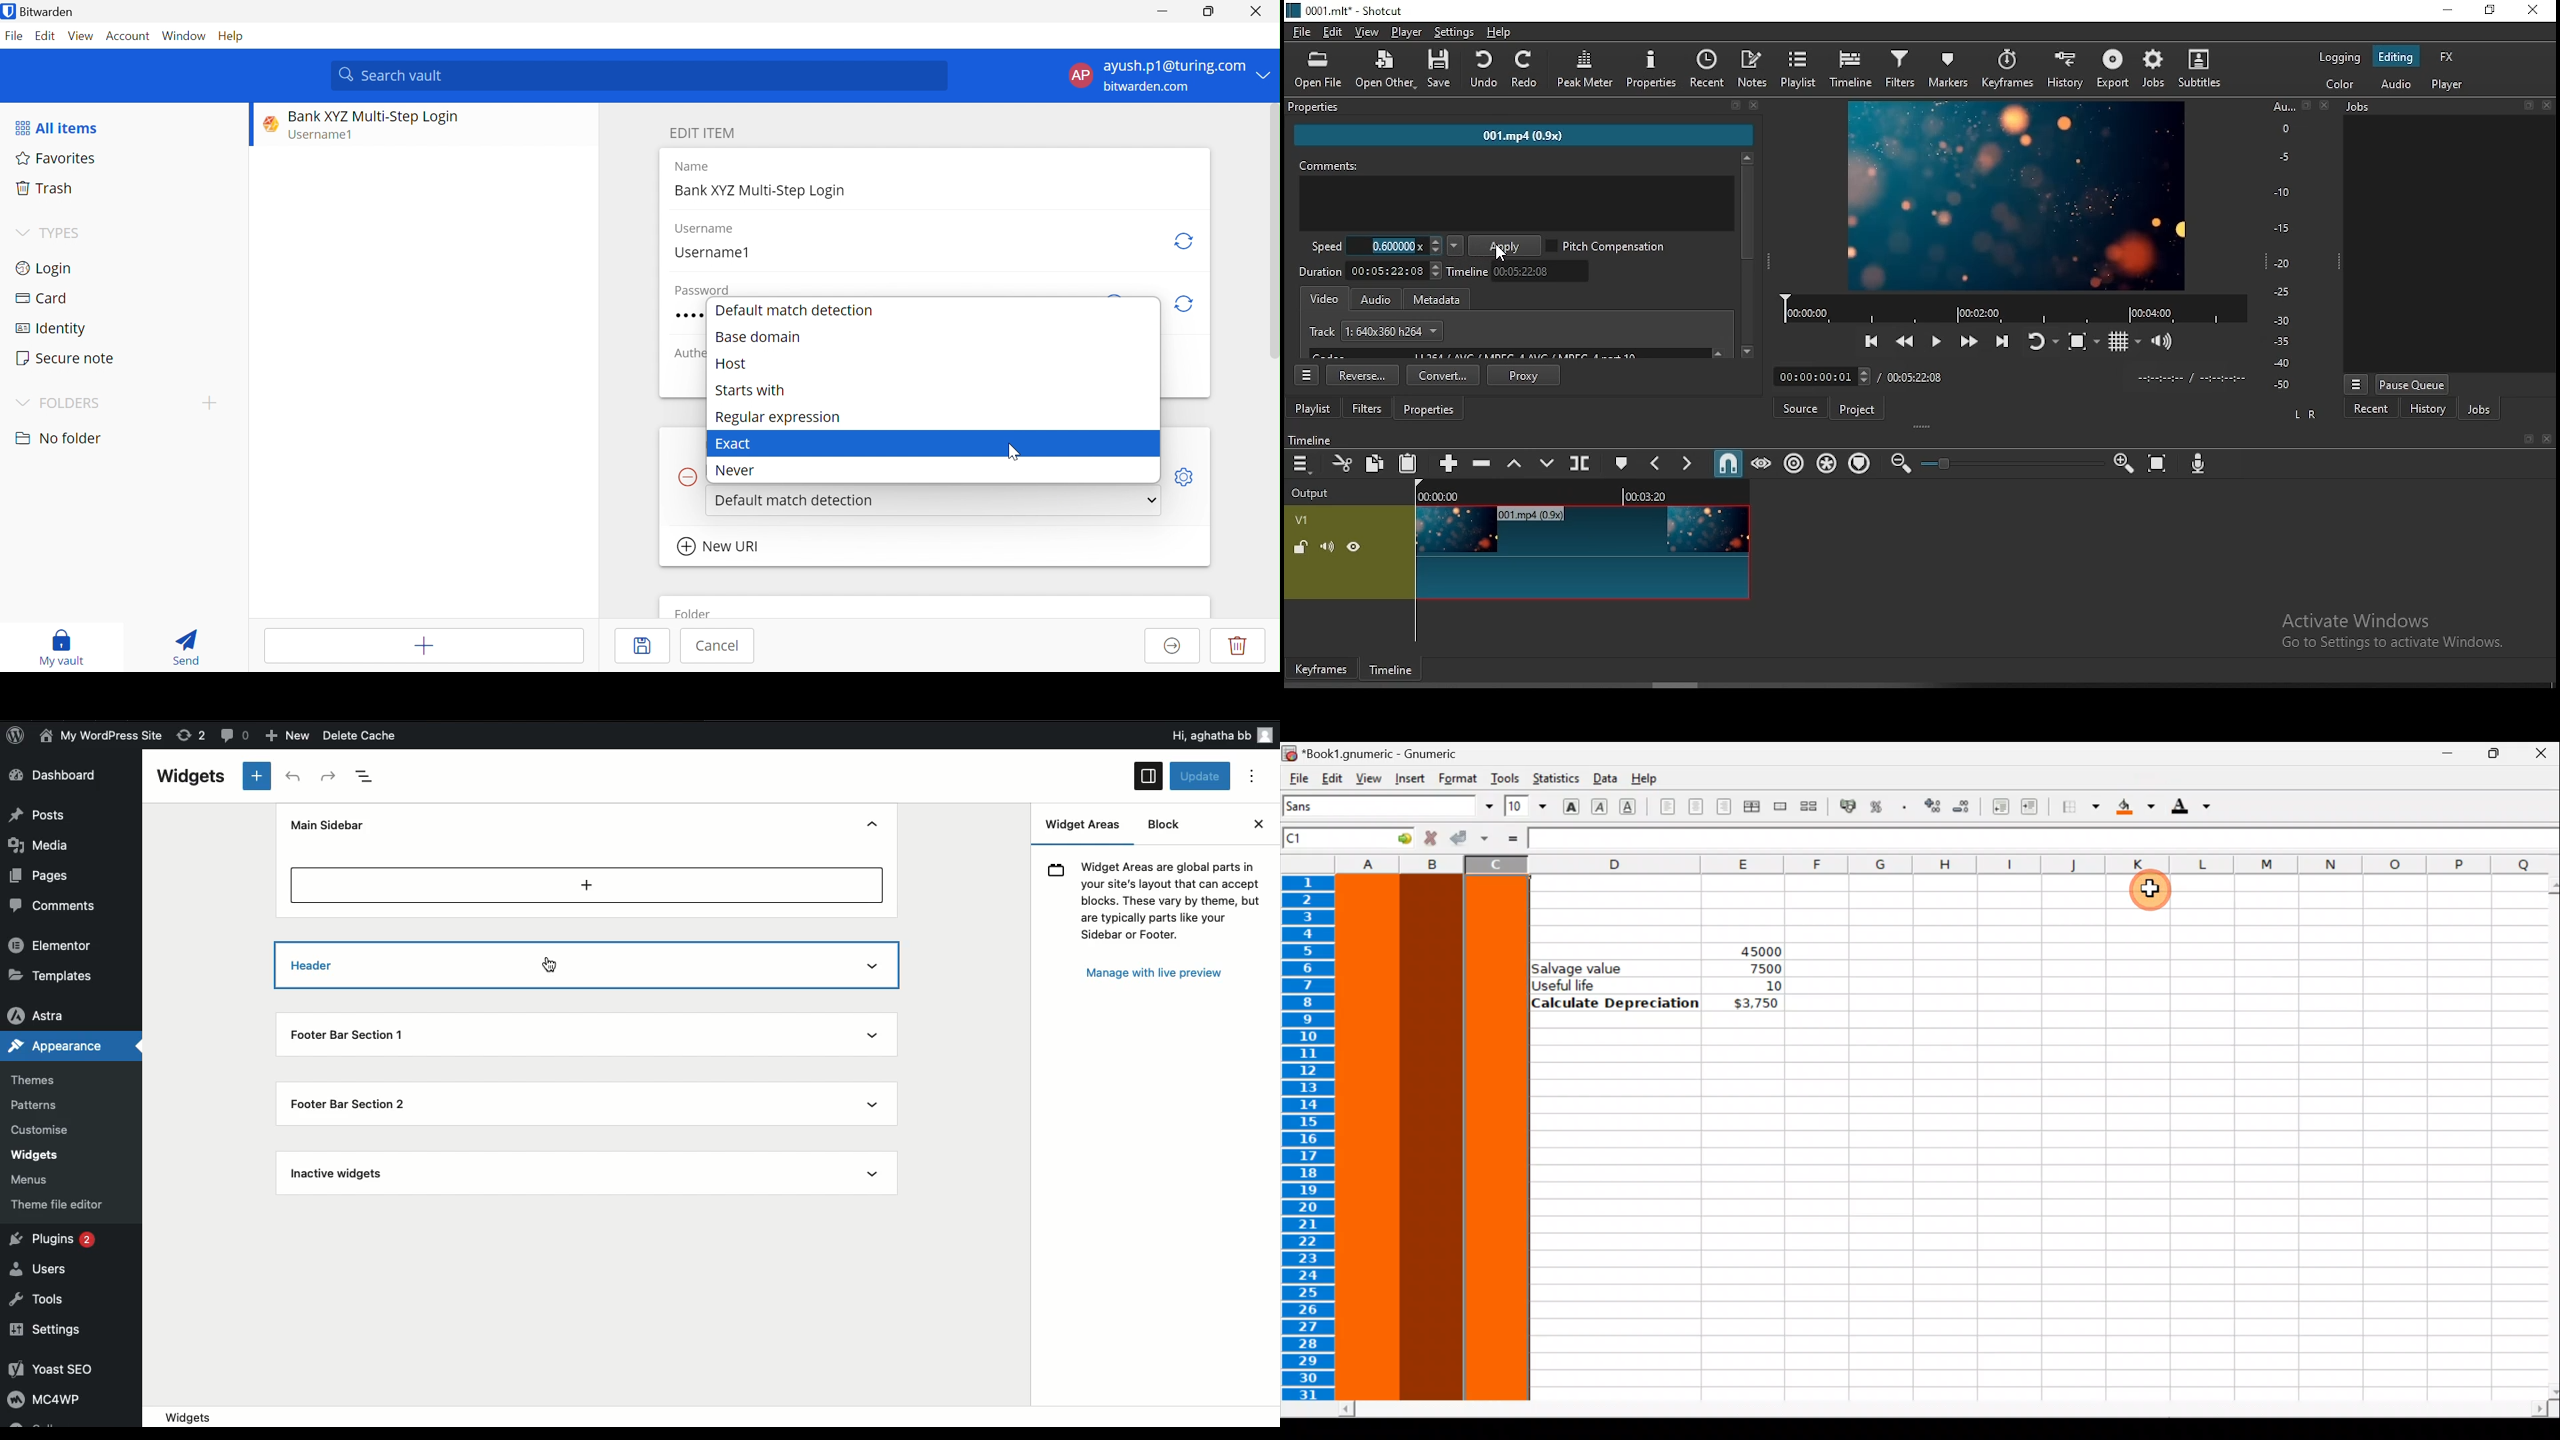 This screenshot has width=2576, height=1456. What do you see at coordinates (1442, 71) in the screenshot?
I see `save` at bounding box center [1442, 71].